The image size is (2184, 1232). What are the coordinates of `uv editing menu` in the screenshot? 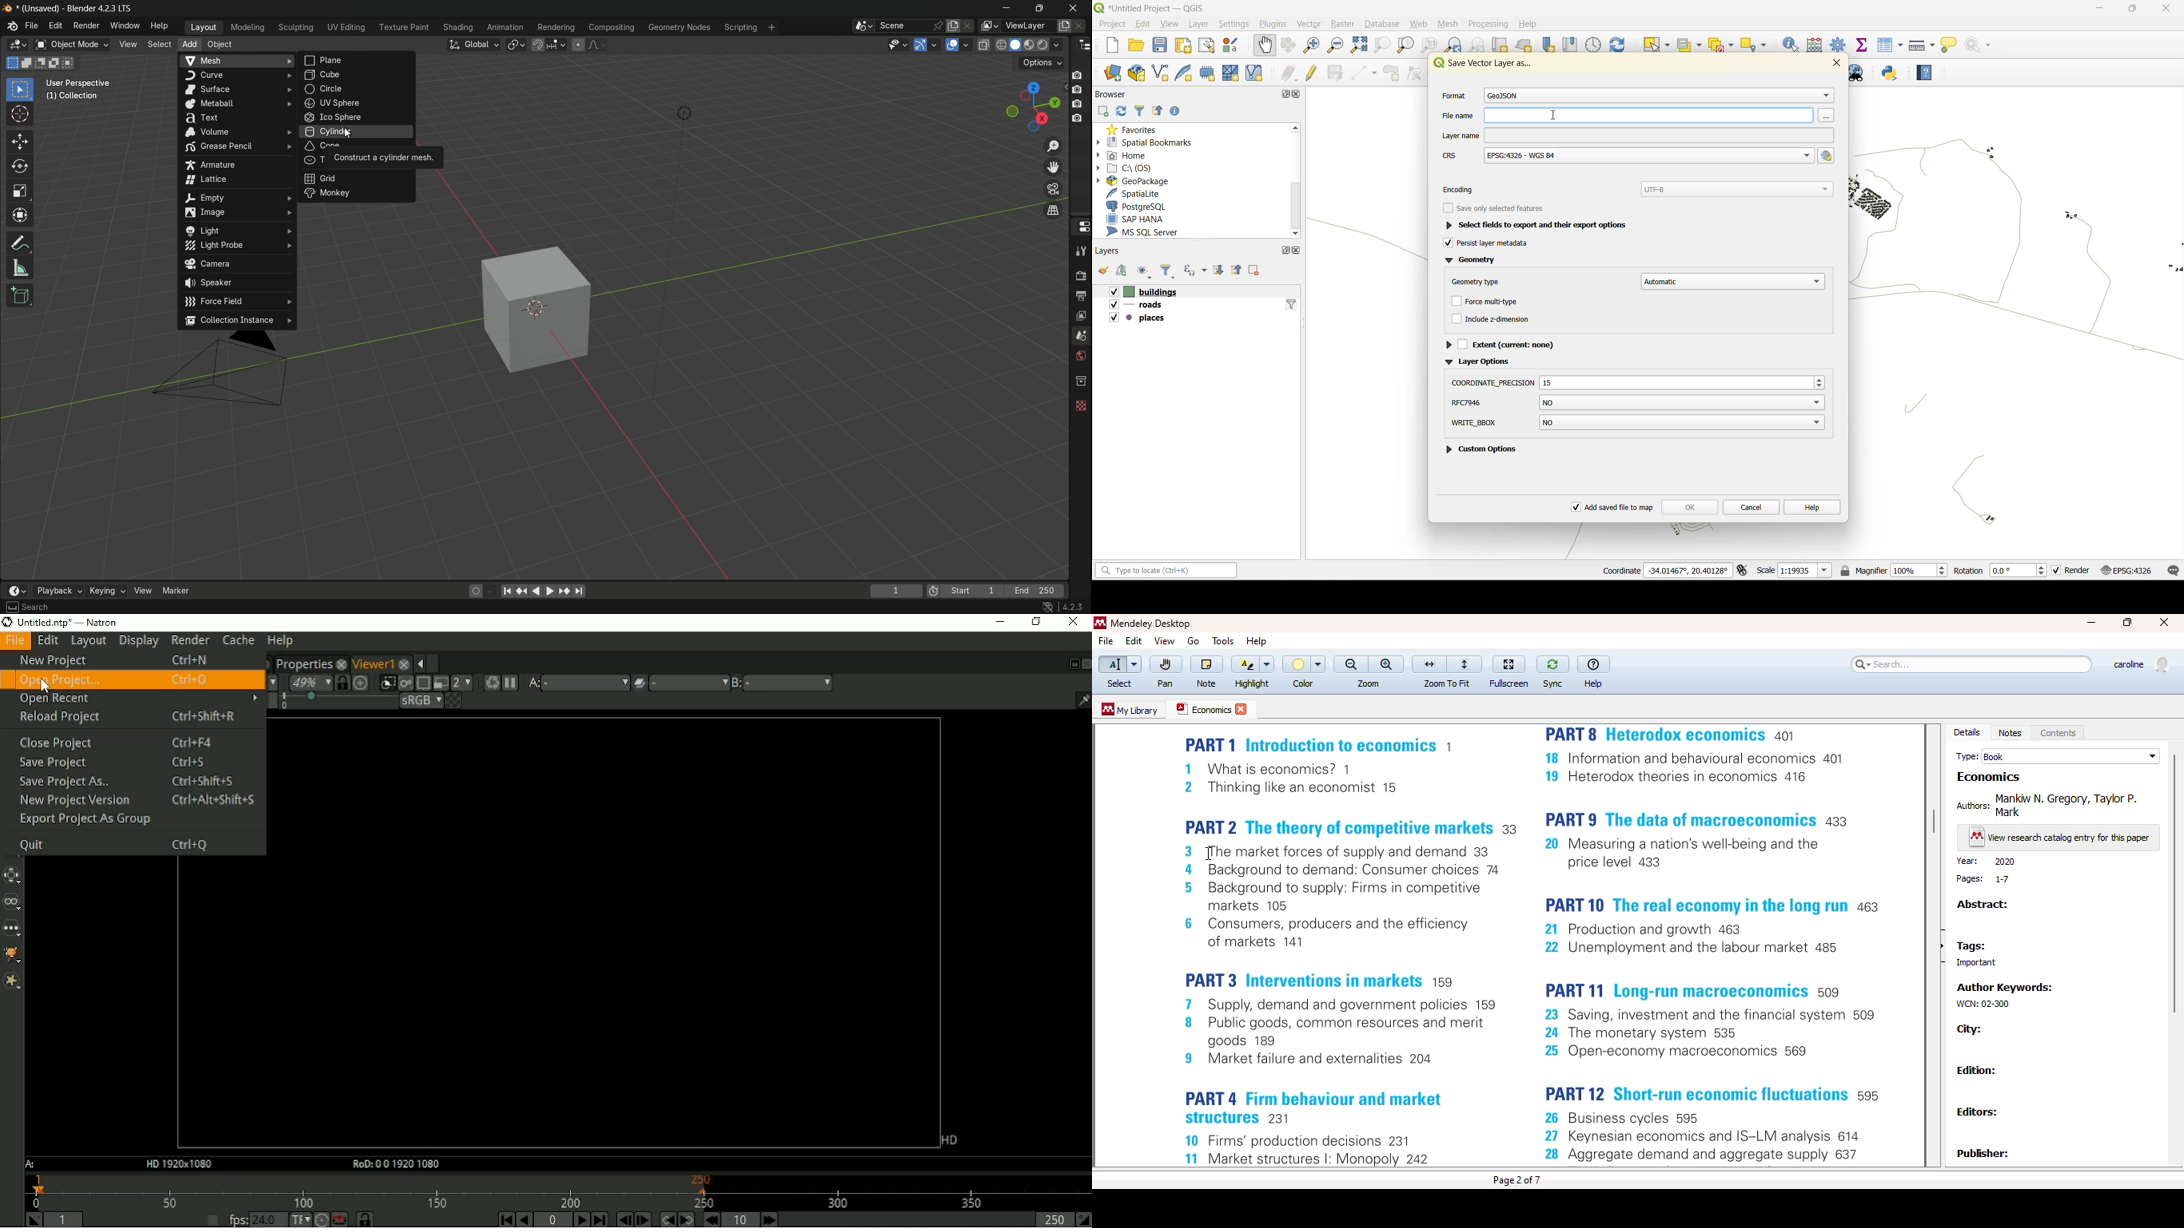 It's located at (347, 28).